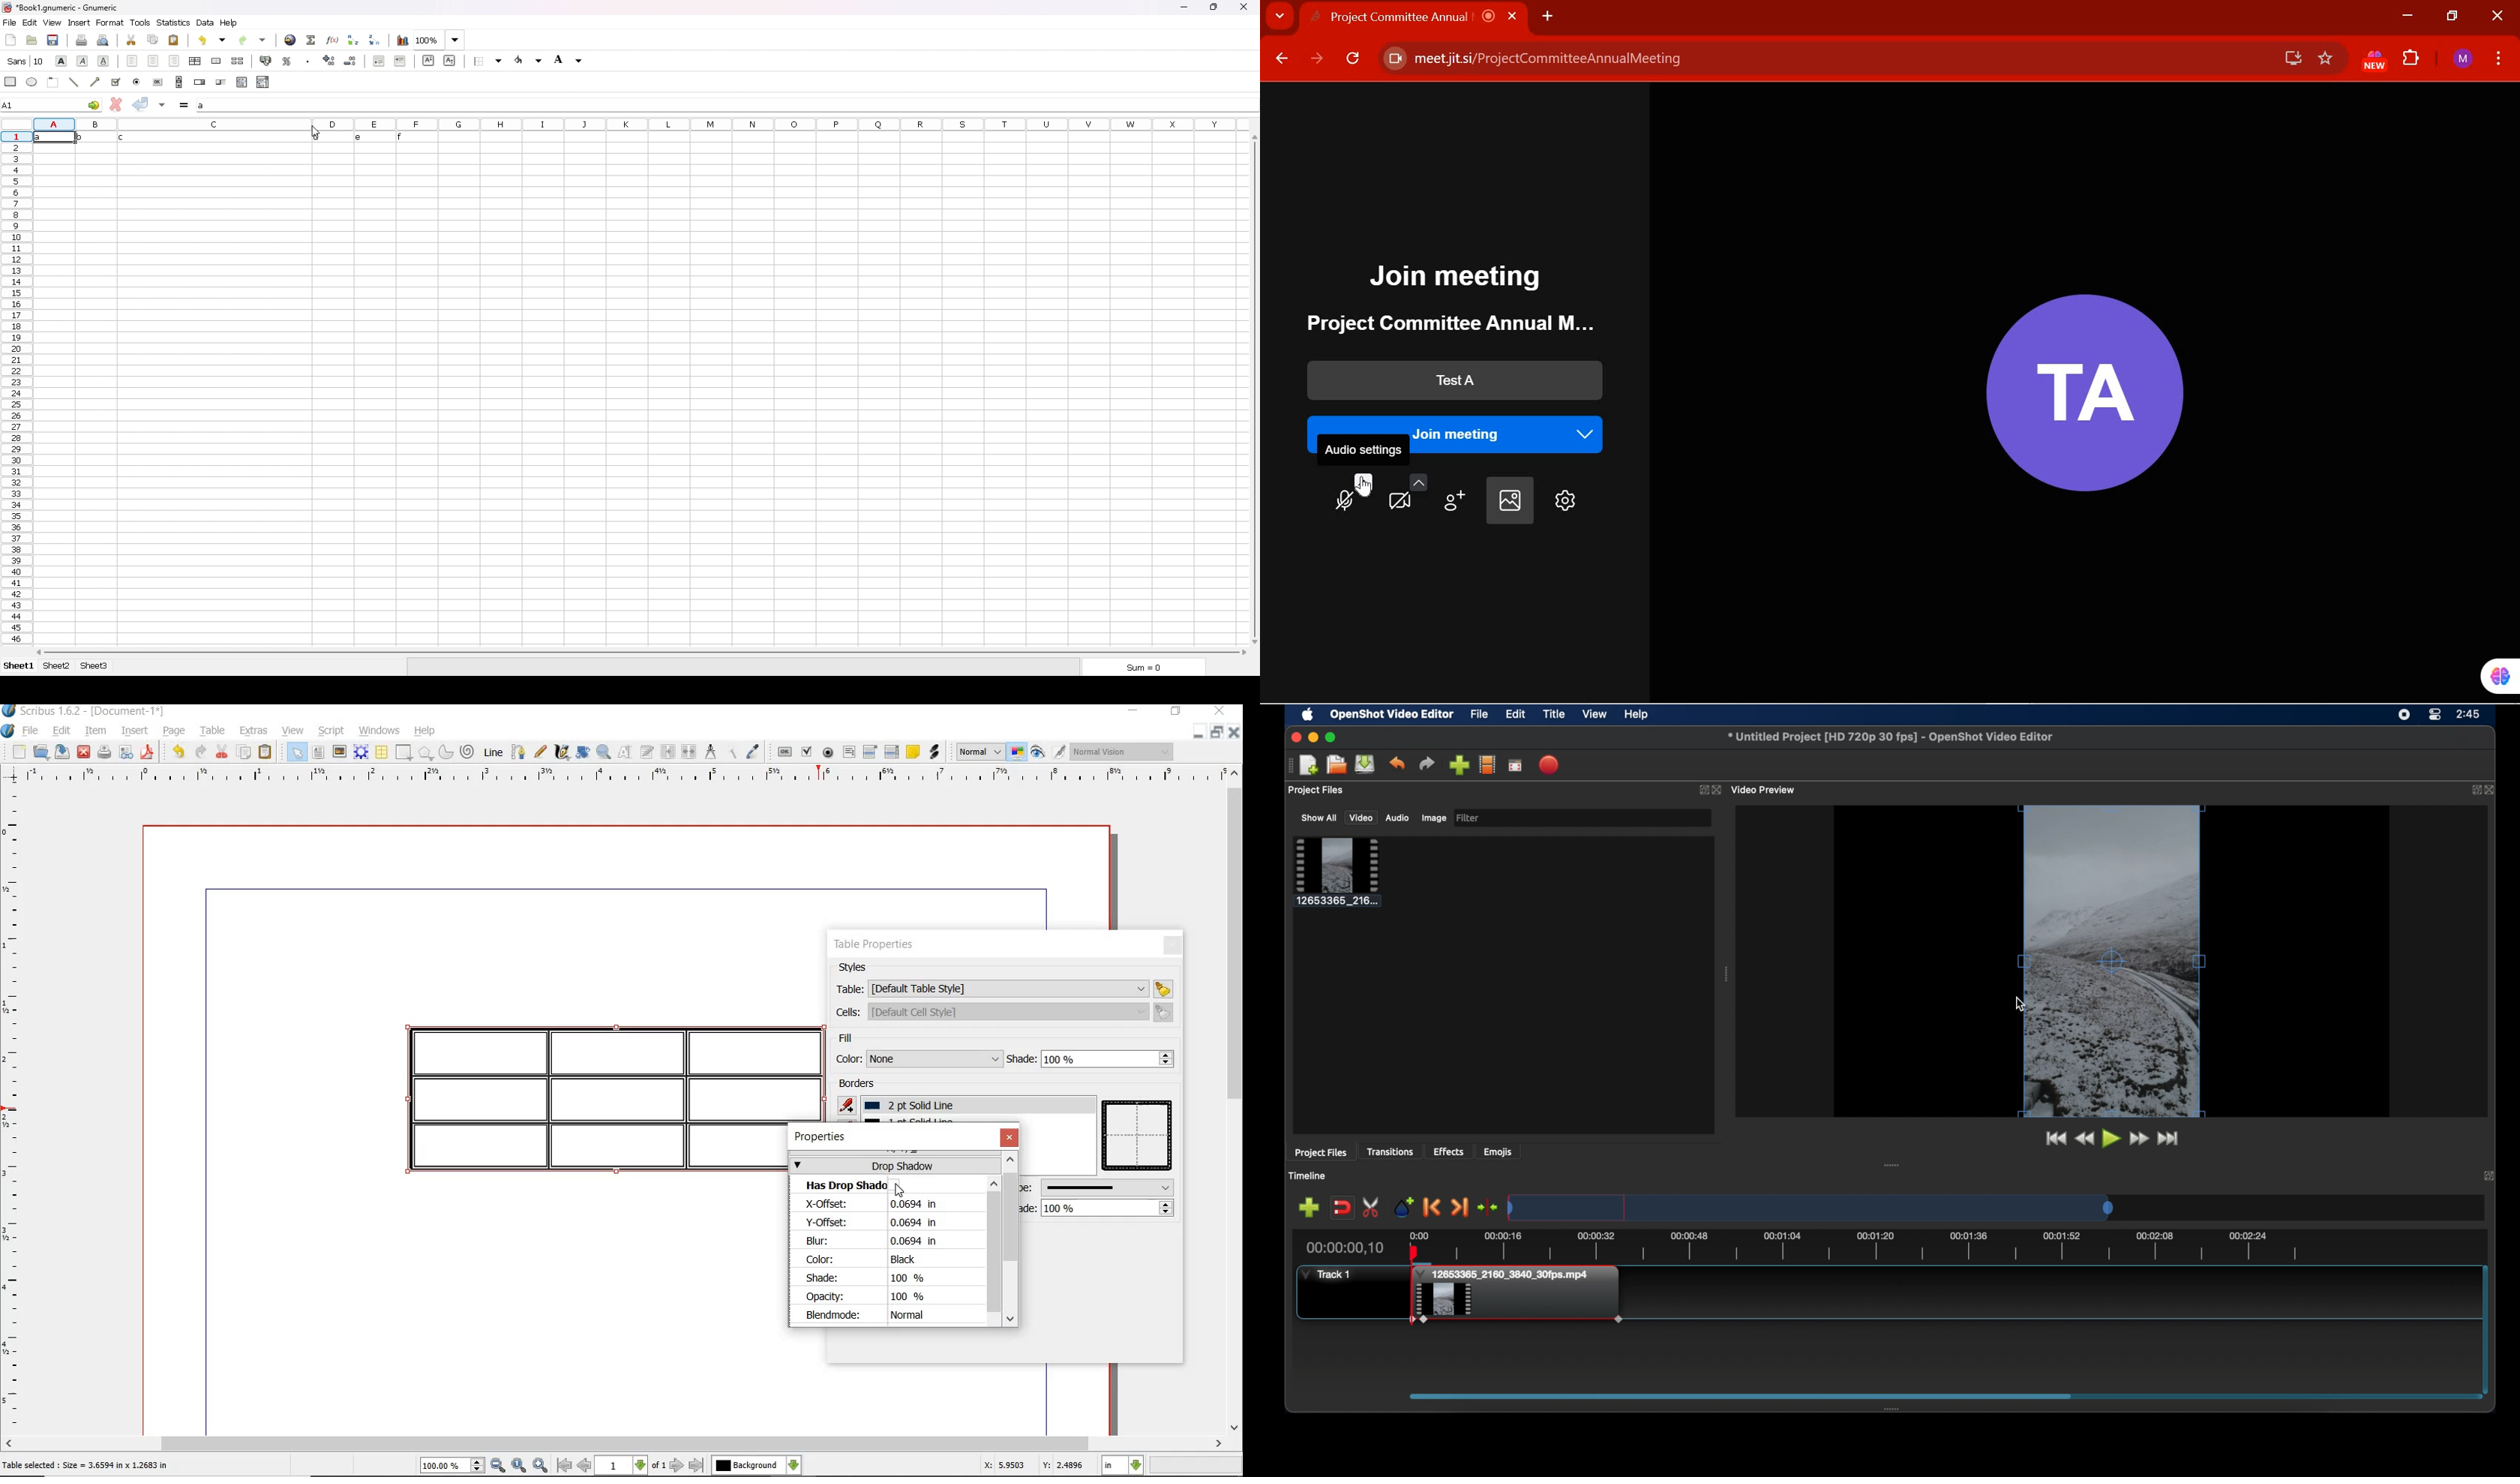  What do you see at coordinates (875, 946) in the screenshot?
I see `table properties` at bounding box center [875, 946].